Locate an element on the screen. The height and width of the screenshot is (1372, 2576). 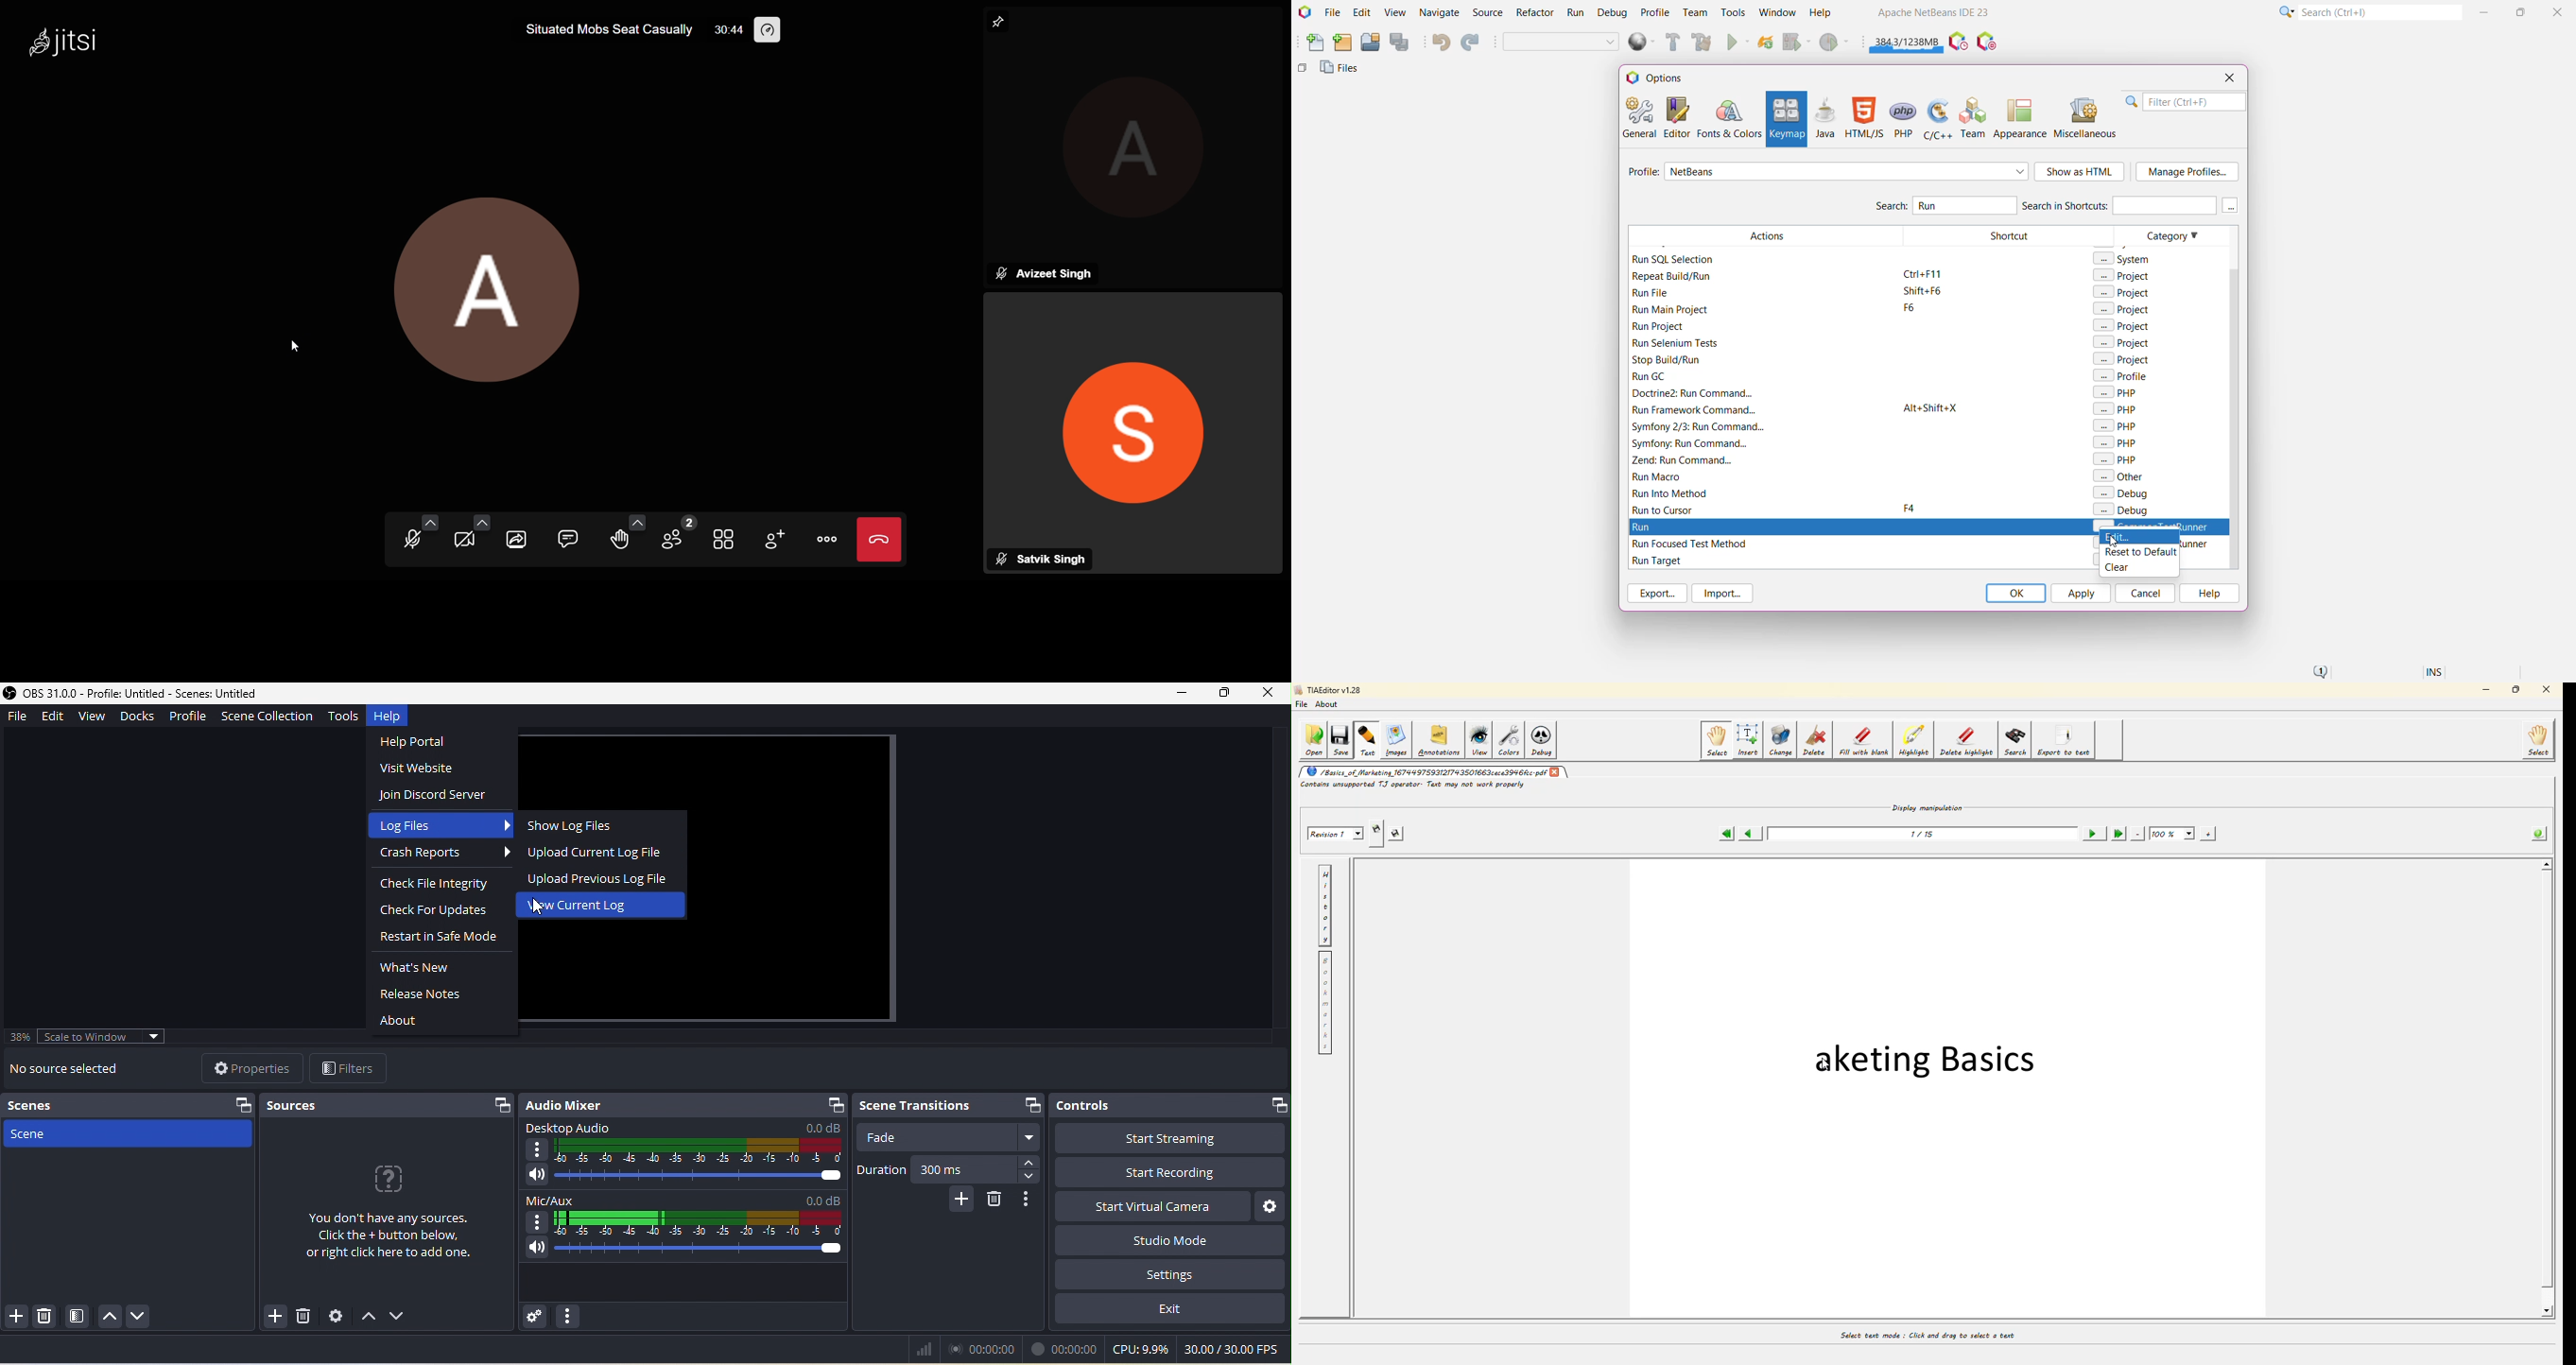
scene collection is located at coordinates (268, 718).